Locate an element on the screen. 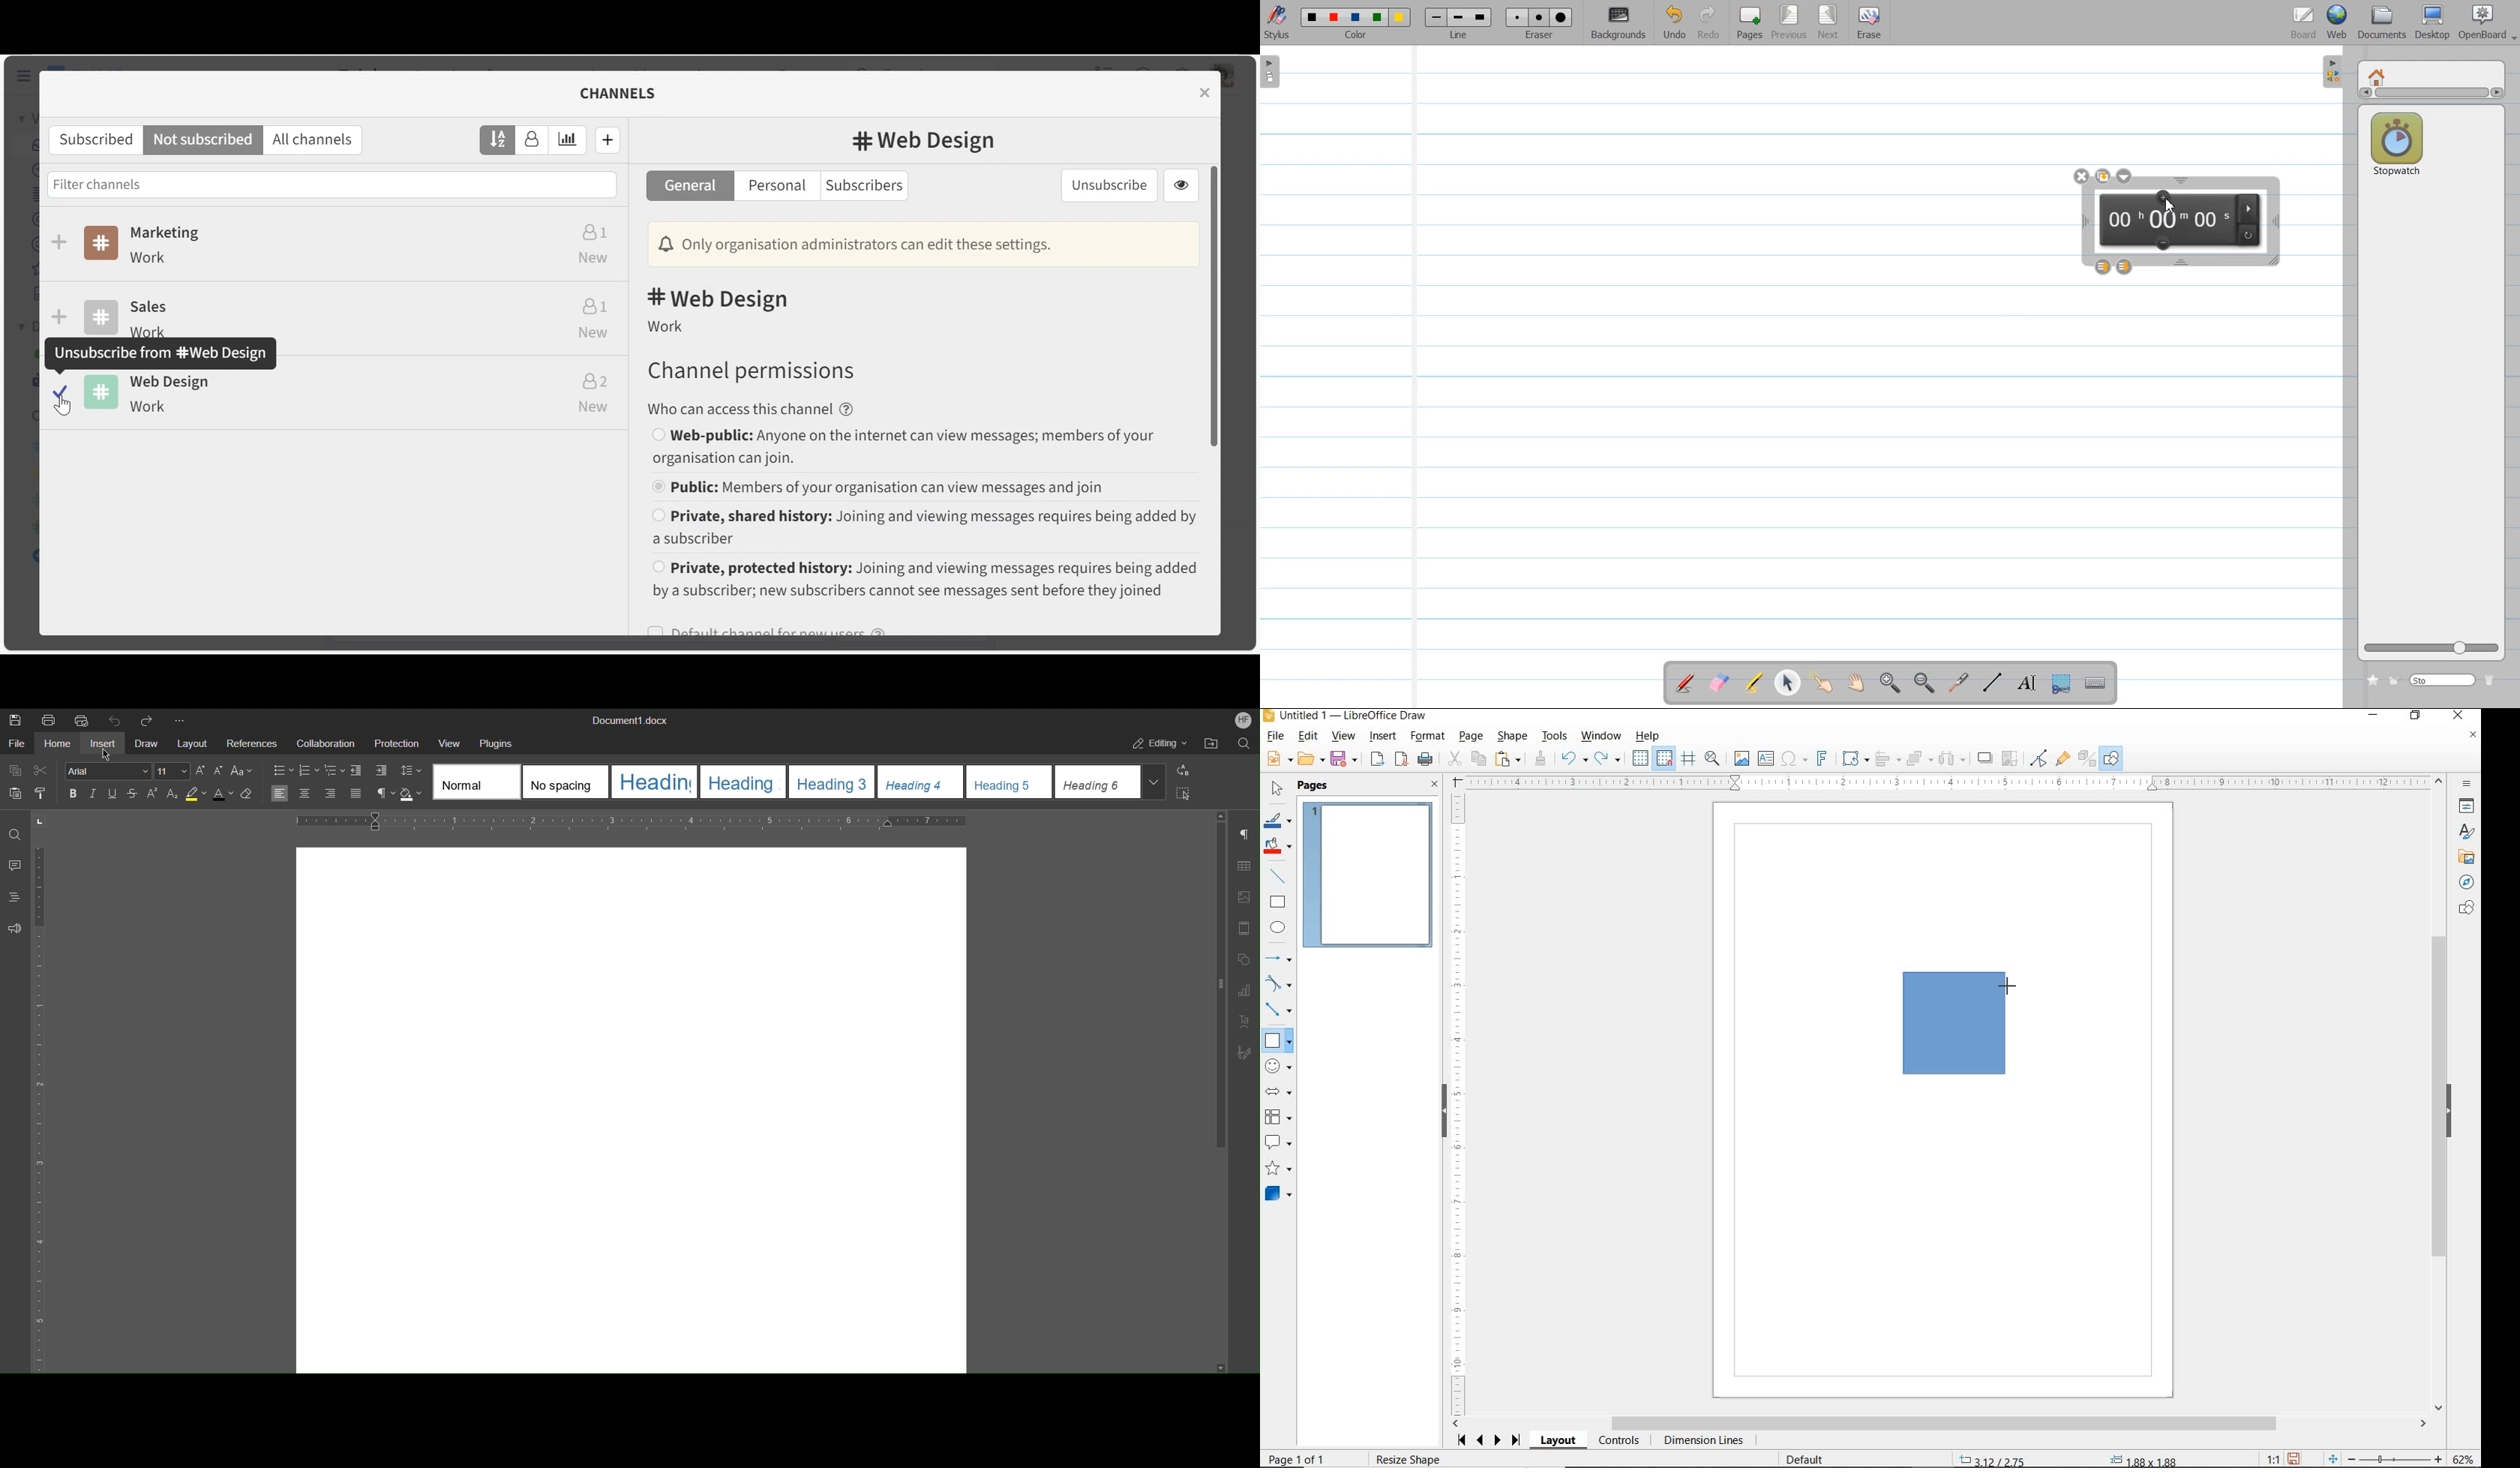  CALLOUT SHAPES is located at coordinates (1279, 1143).